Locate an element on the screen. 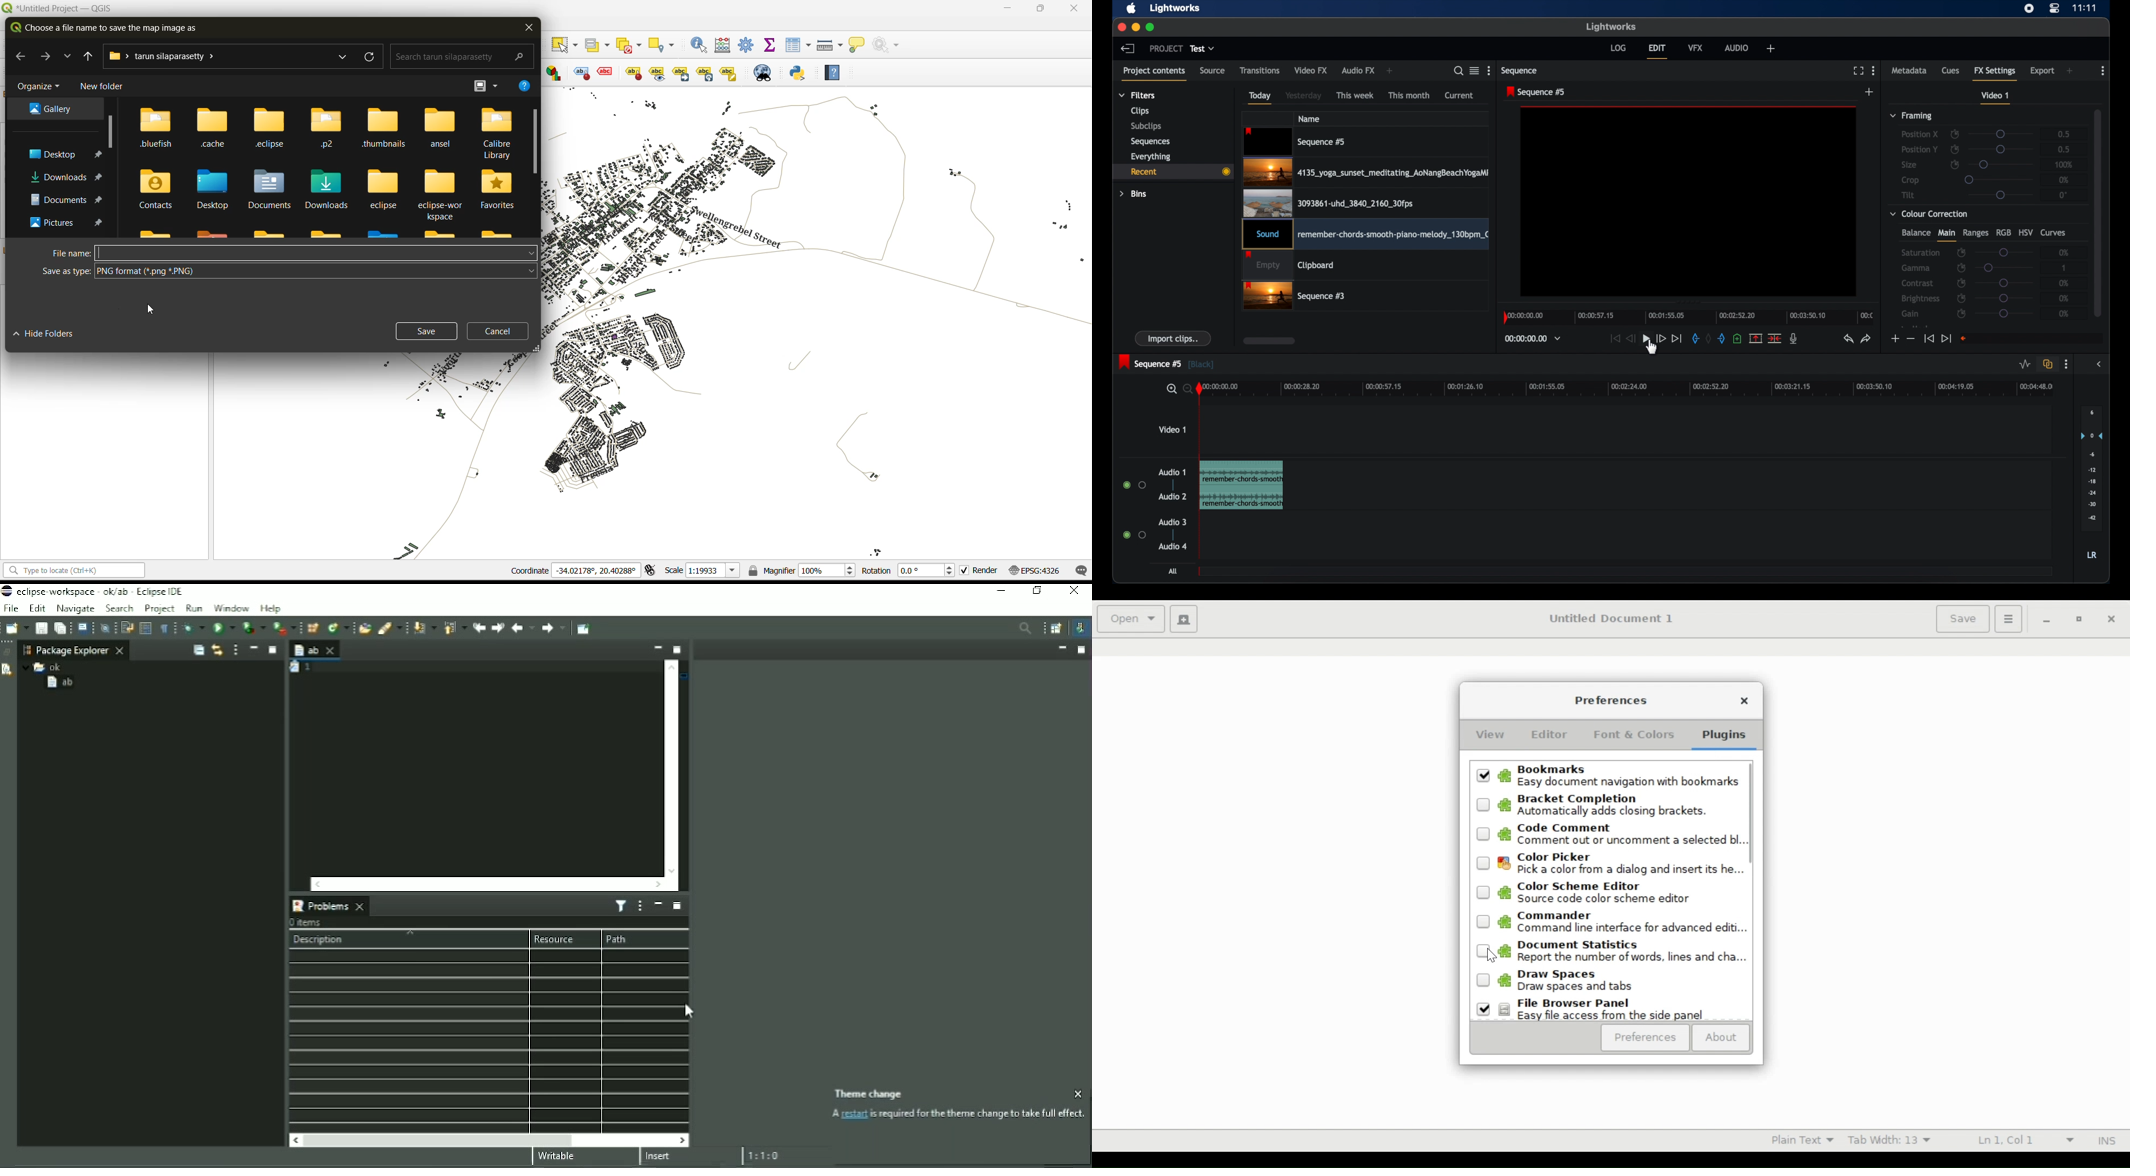 This screenshot has width=2156, height=1176. slider is located at coordinates (2002, 134).